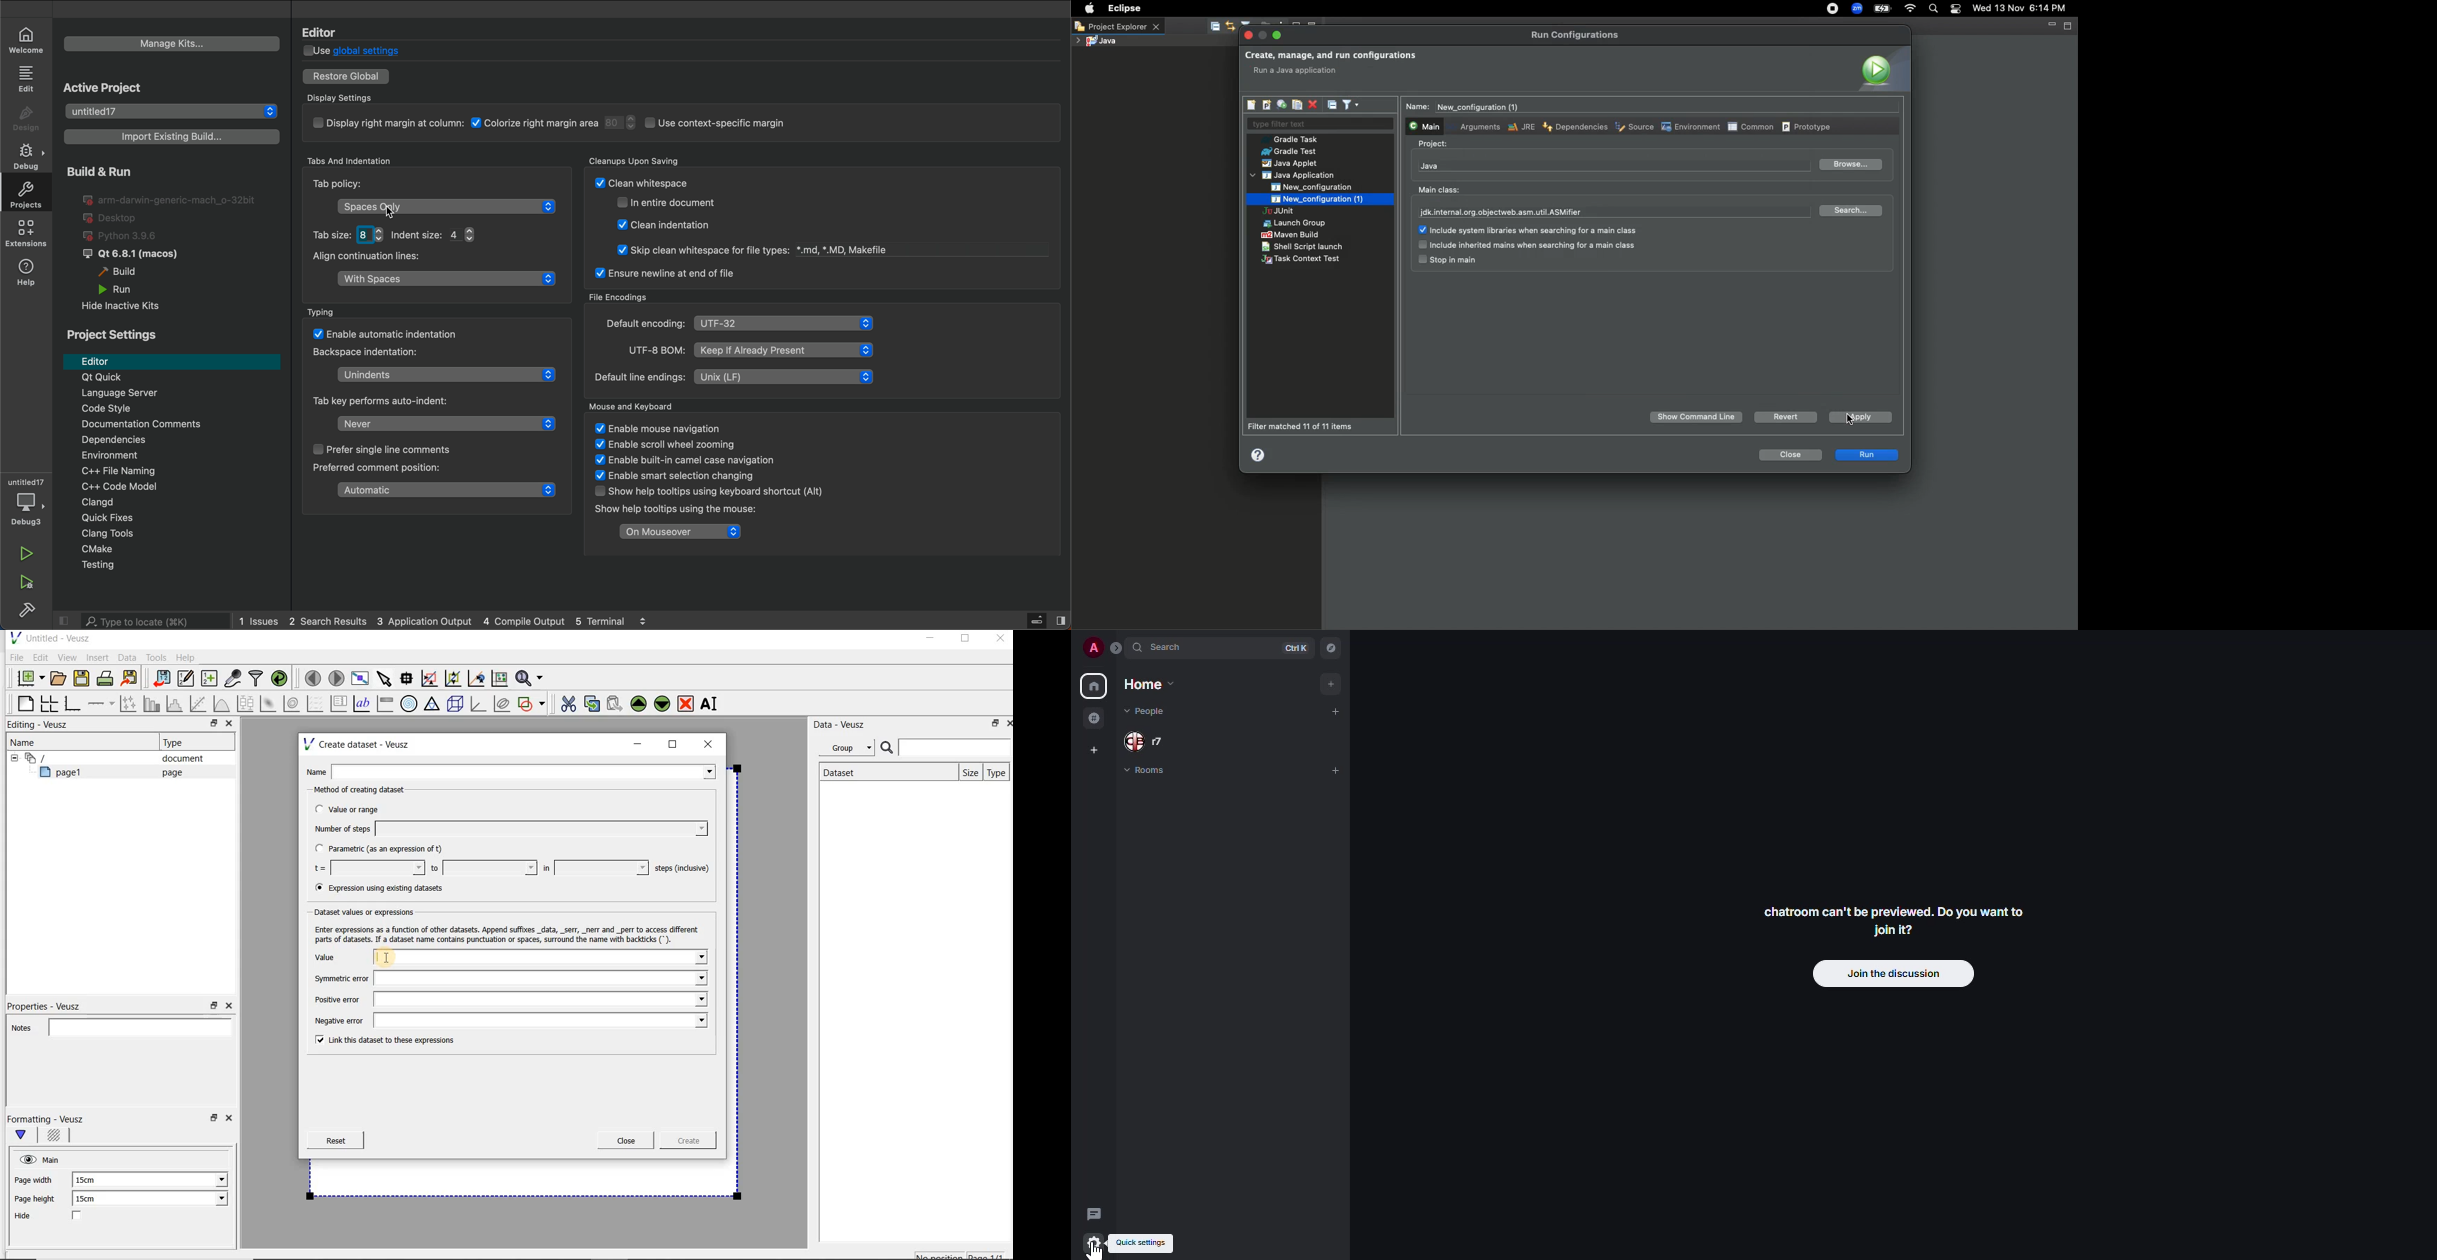 The width and height of the screenshot is (2464, 1260). What do you see at coordinates (102, 704) in the screenshot?
I see `add an axis to a plot` at bounding box center [102, 704].